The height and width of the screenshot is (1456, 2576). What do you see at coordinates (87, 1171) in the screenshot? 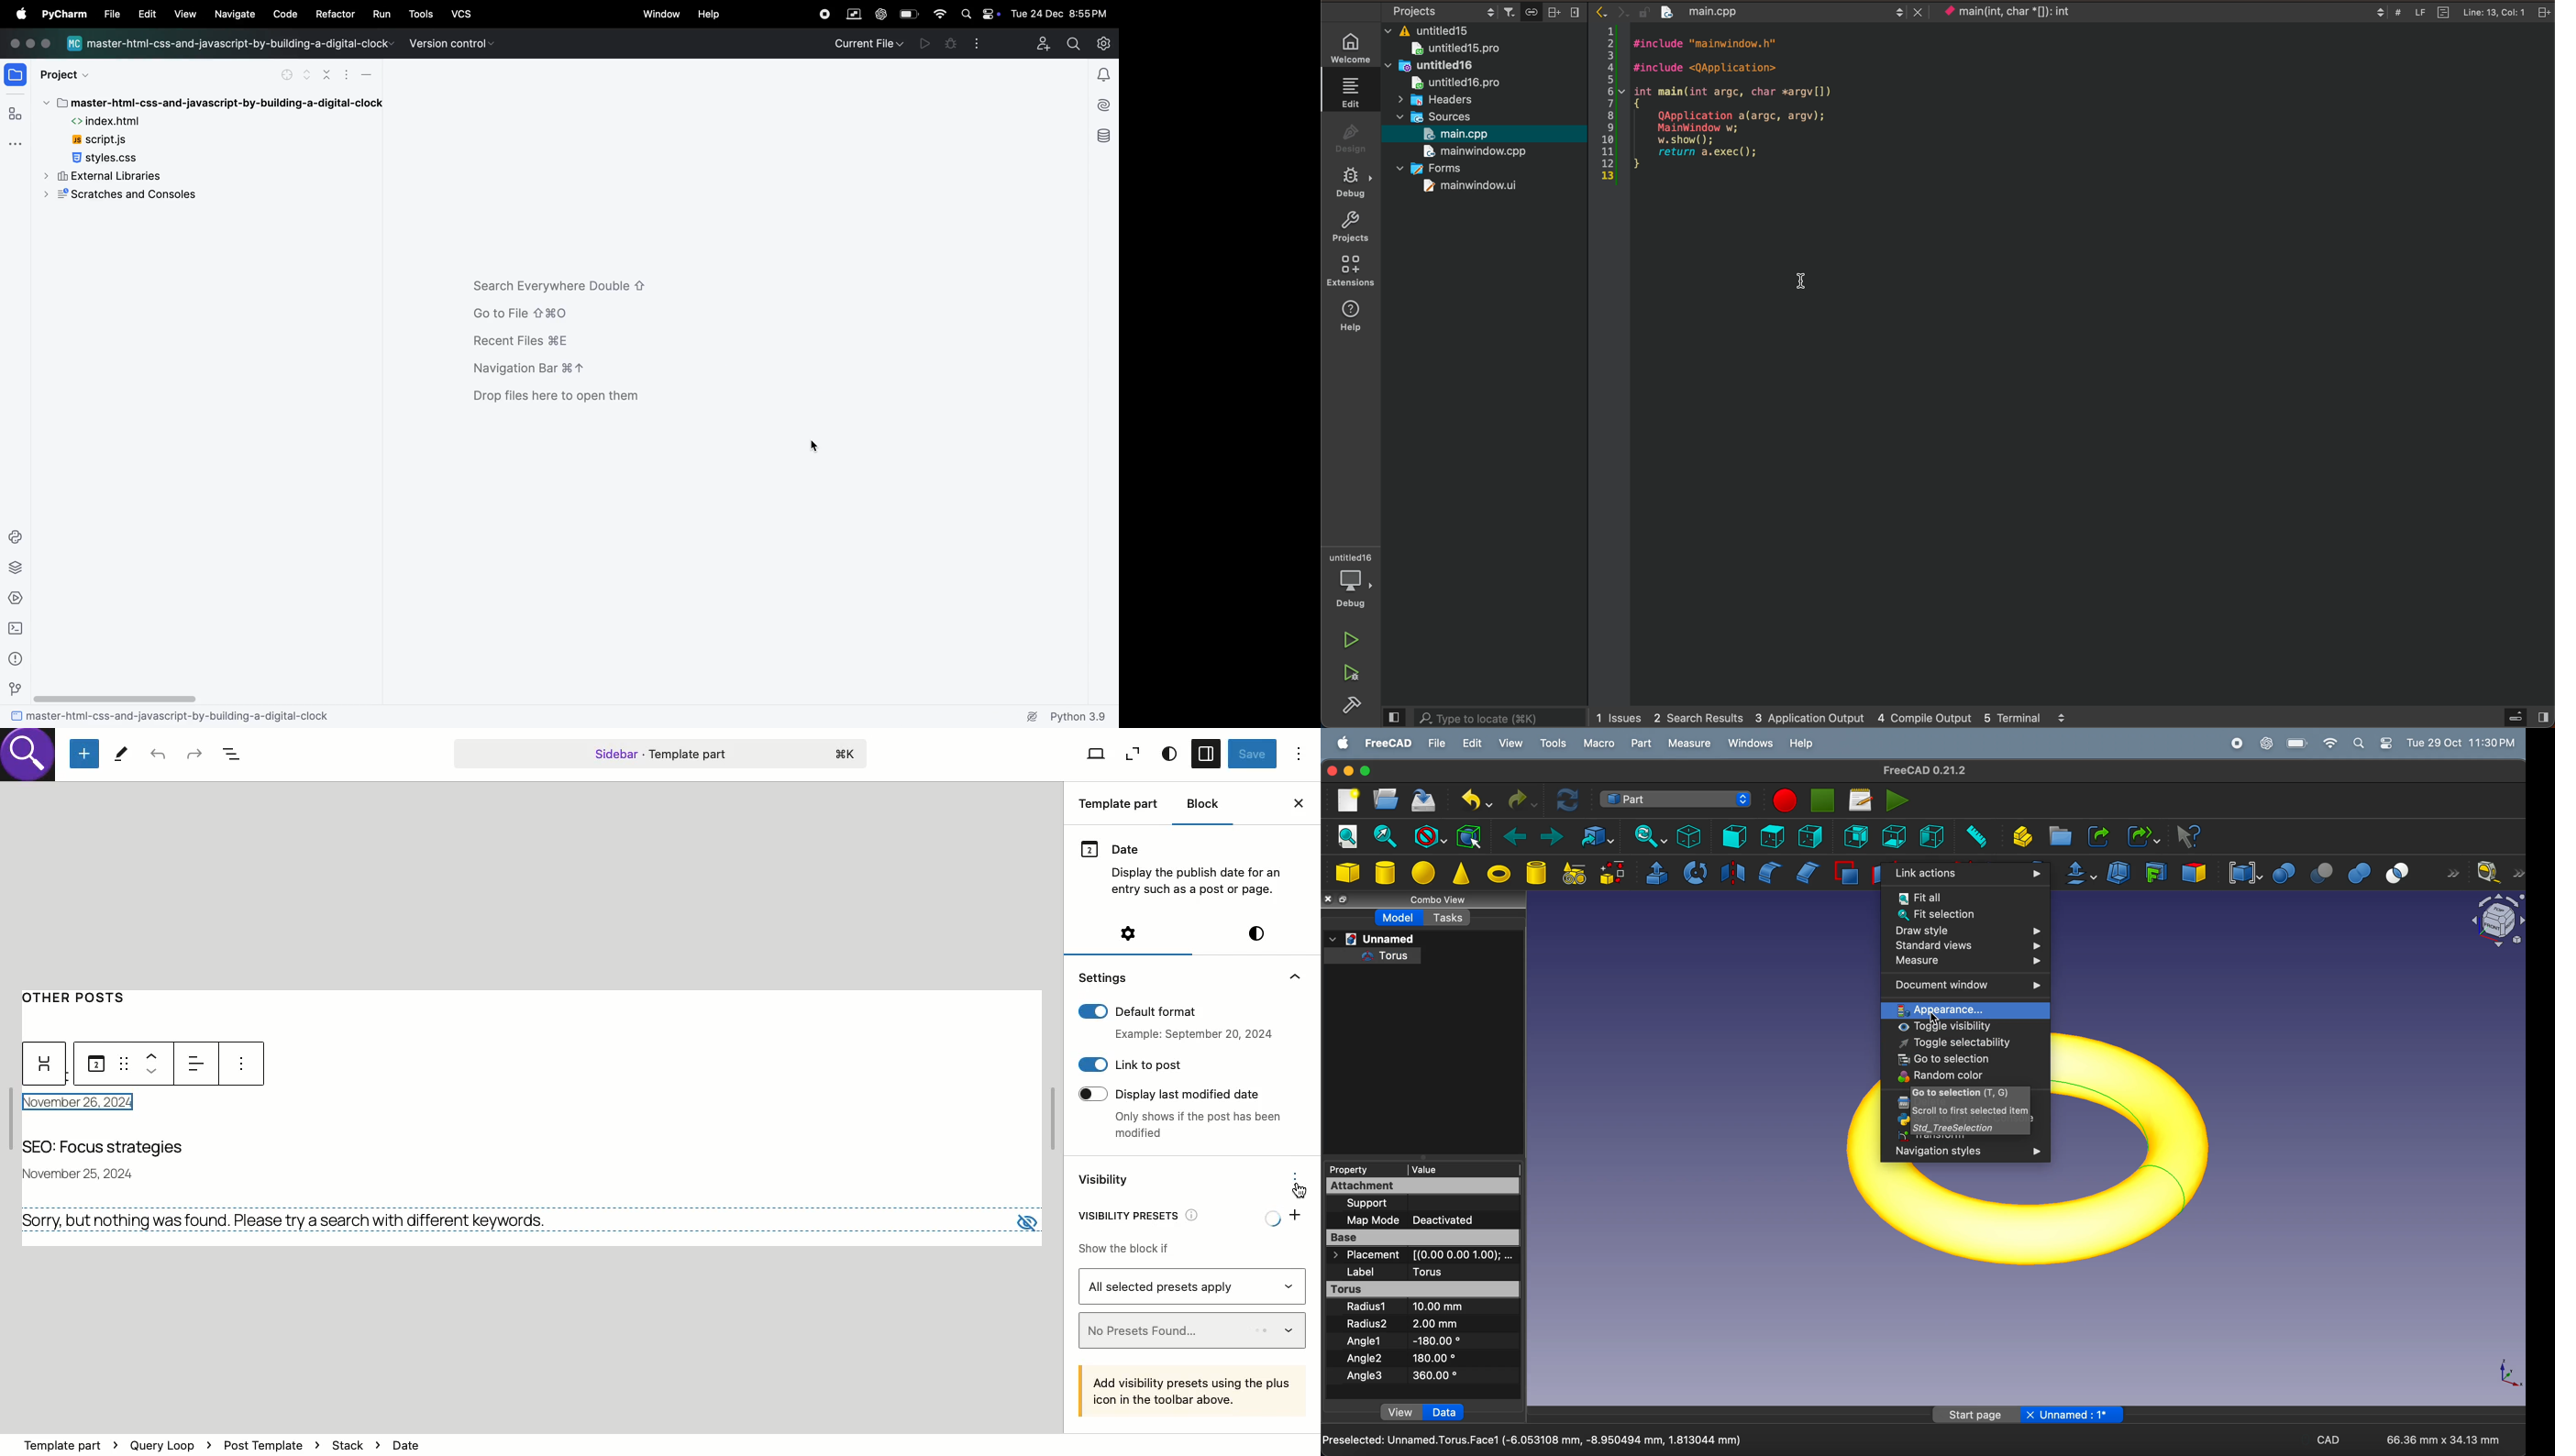
I see `november 25, 2024` at bounding box center [87, 1171].